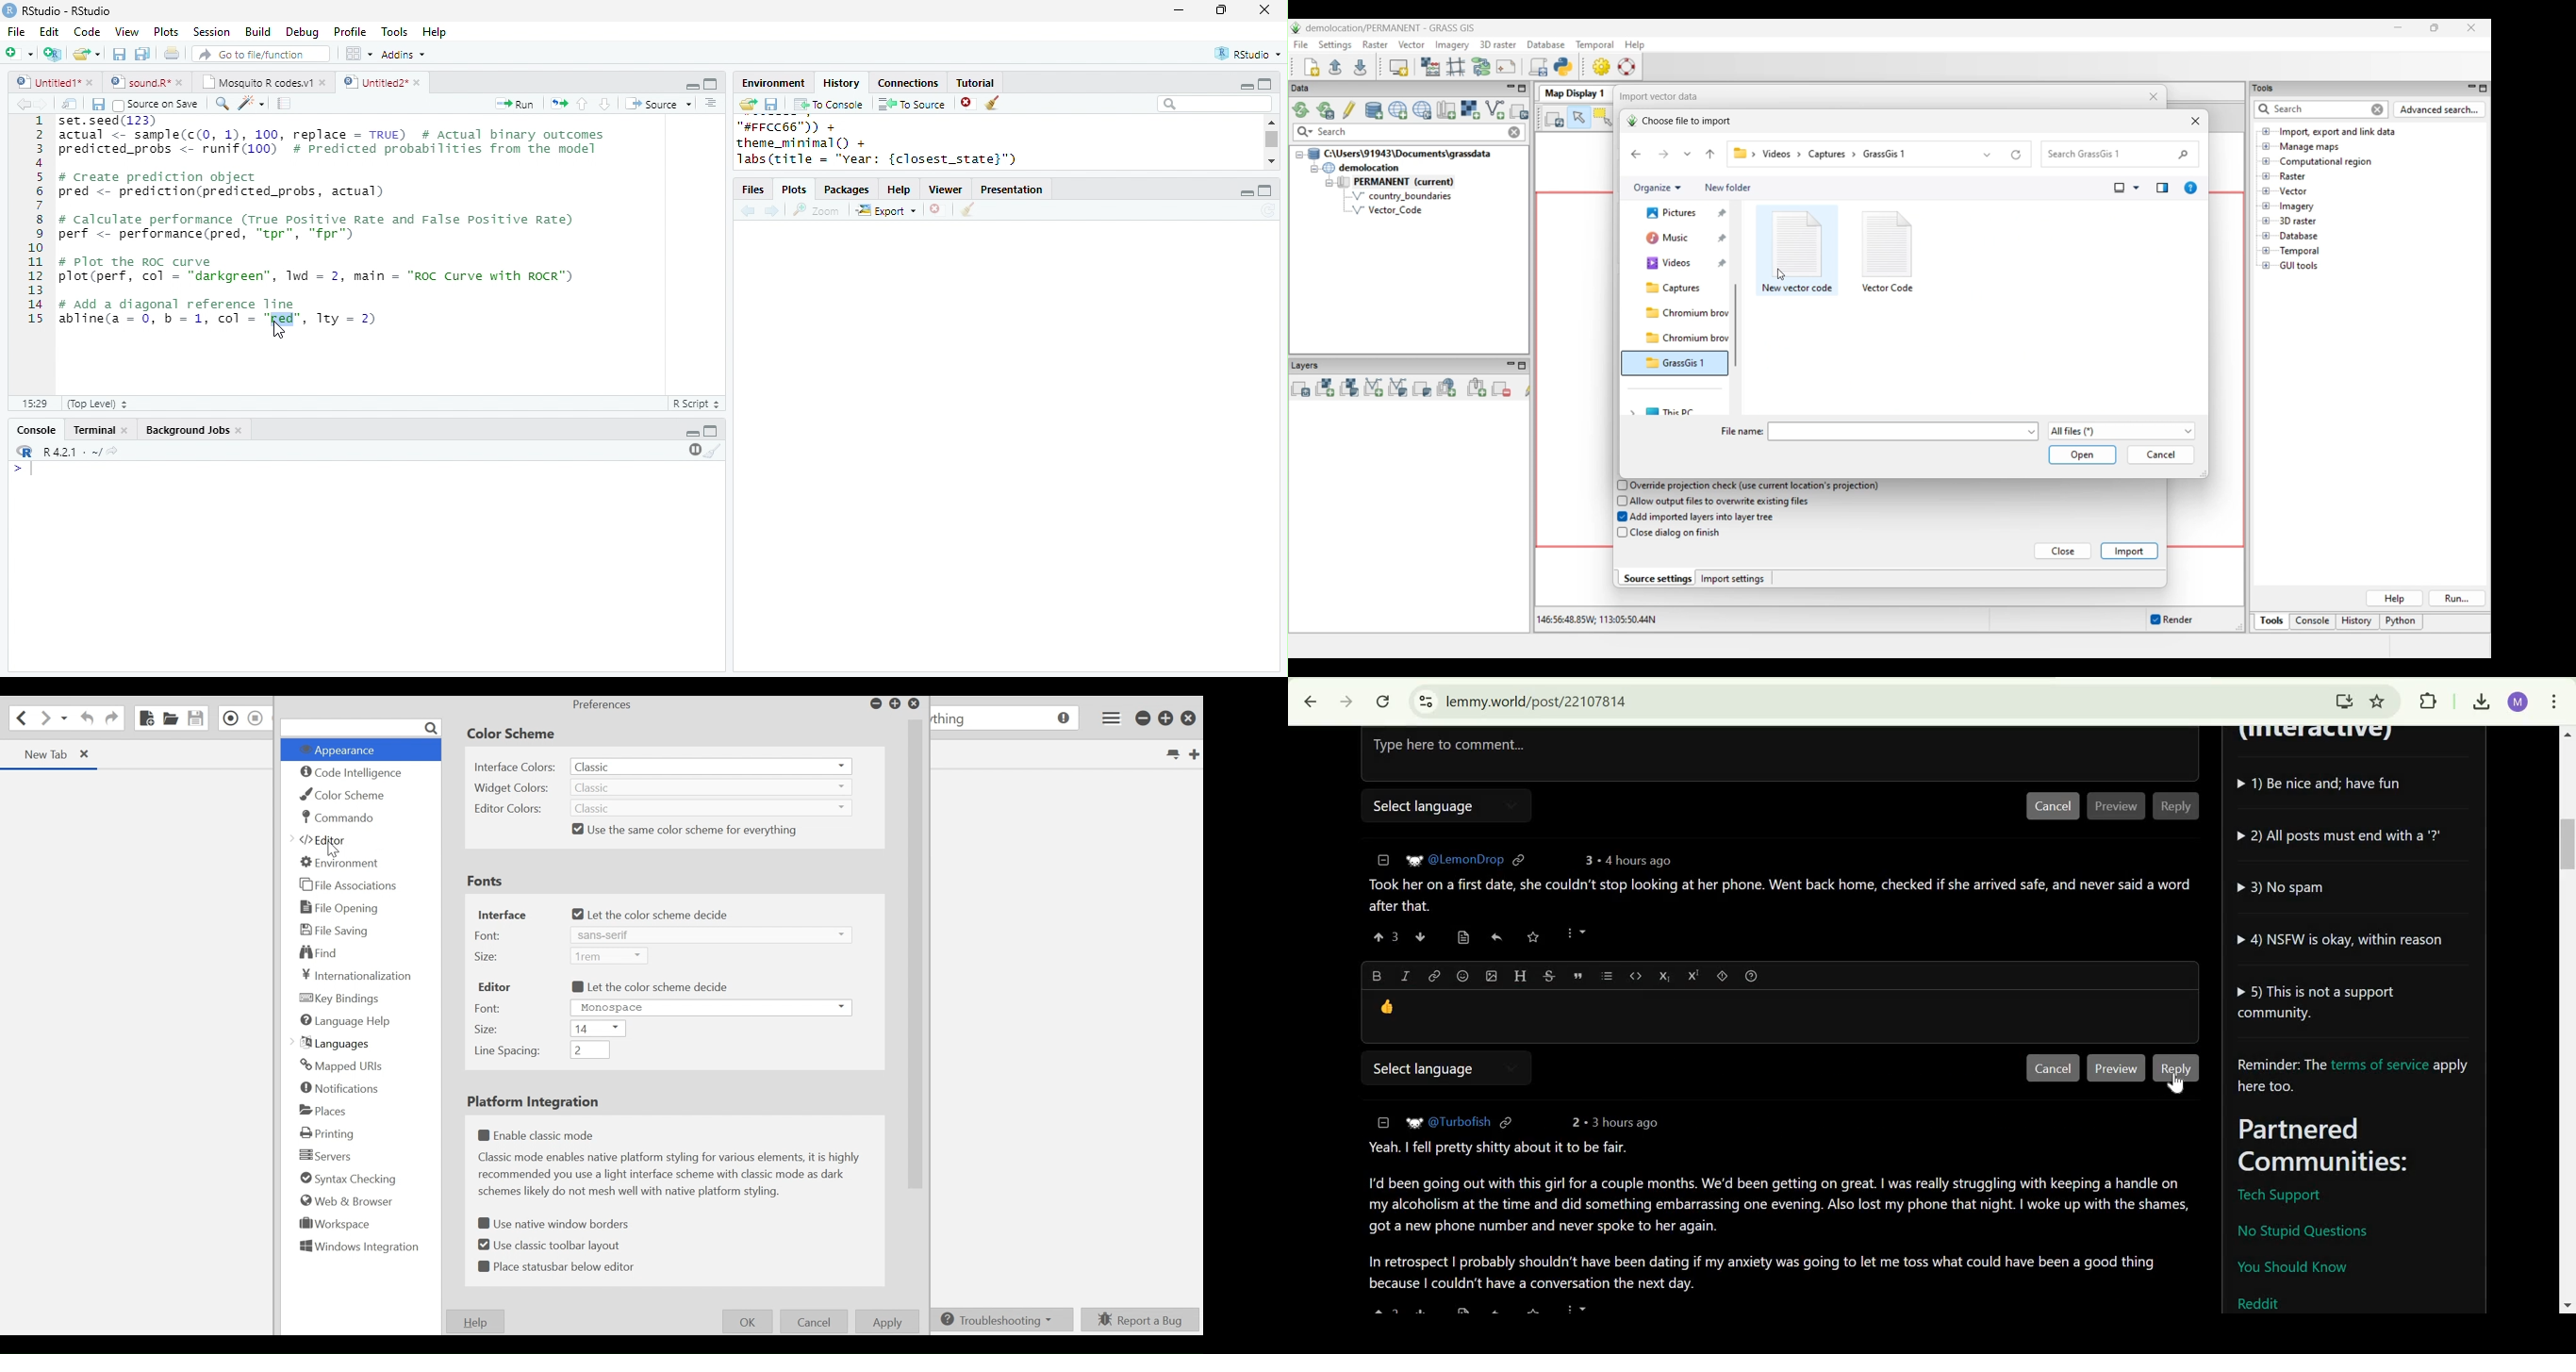 Image resolution: width=2576 pixels, height=1372 pixels. Describe the element at coordinates (319, 271) in the screenshot. I see `# Plot the ROC curveplot(perf, col - "darkgreen”, 1wd = 2, main = "ROC Curve with ROCR")` at that location.